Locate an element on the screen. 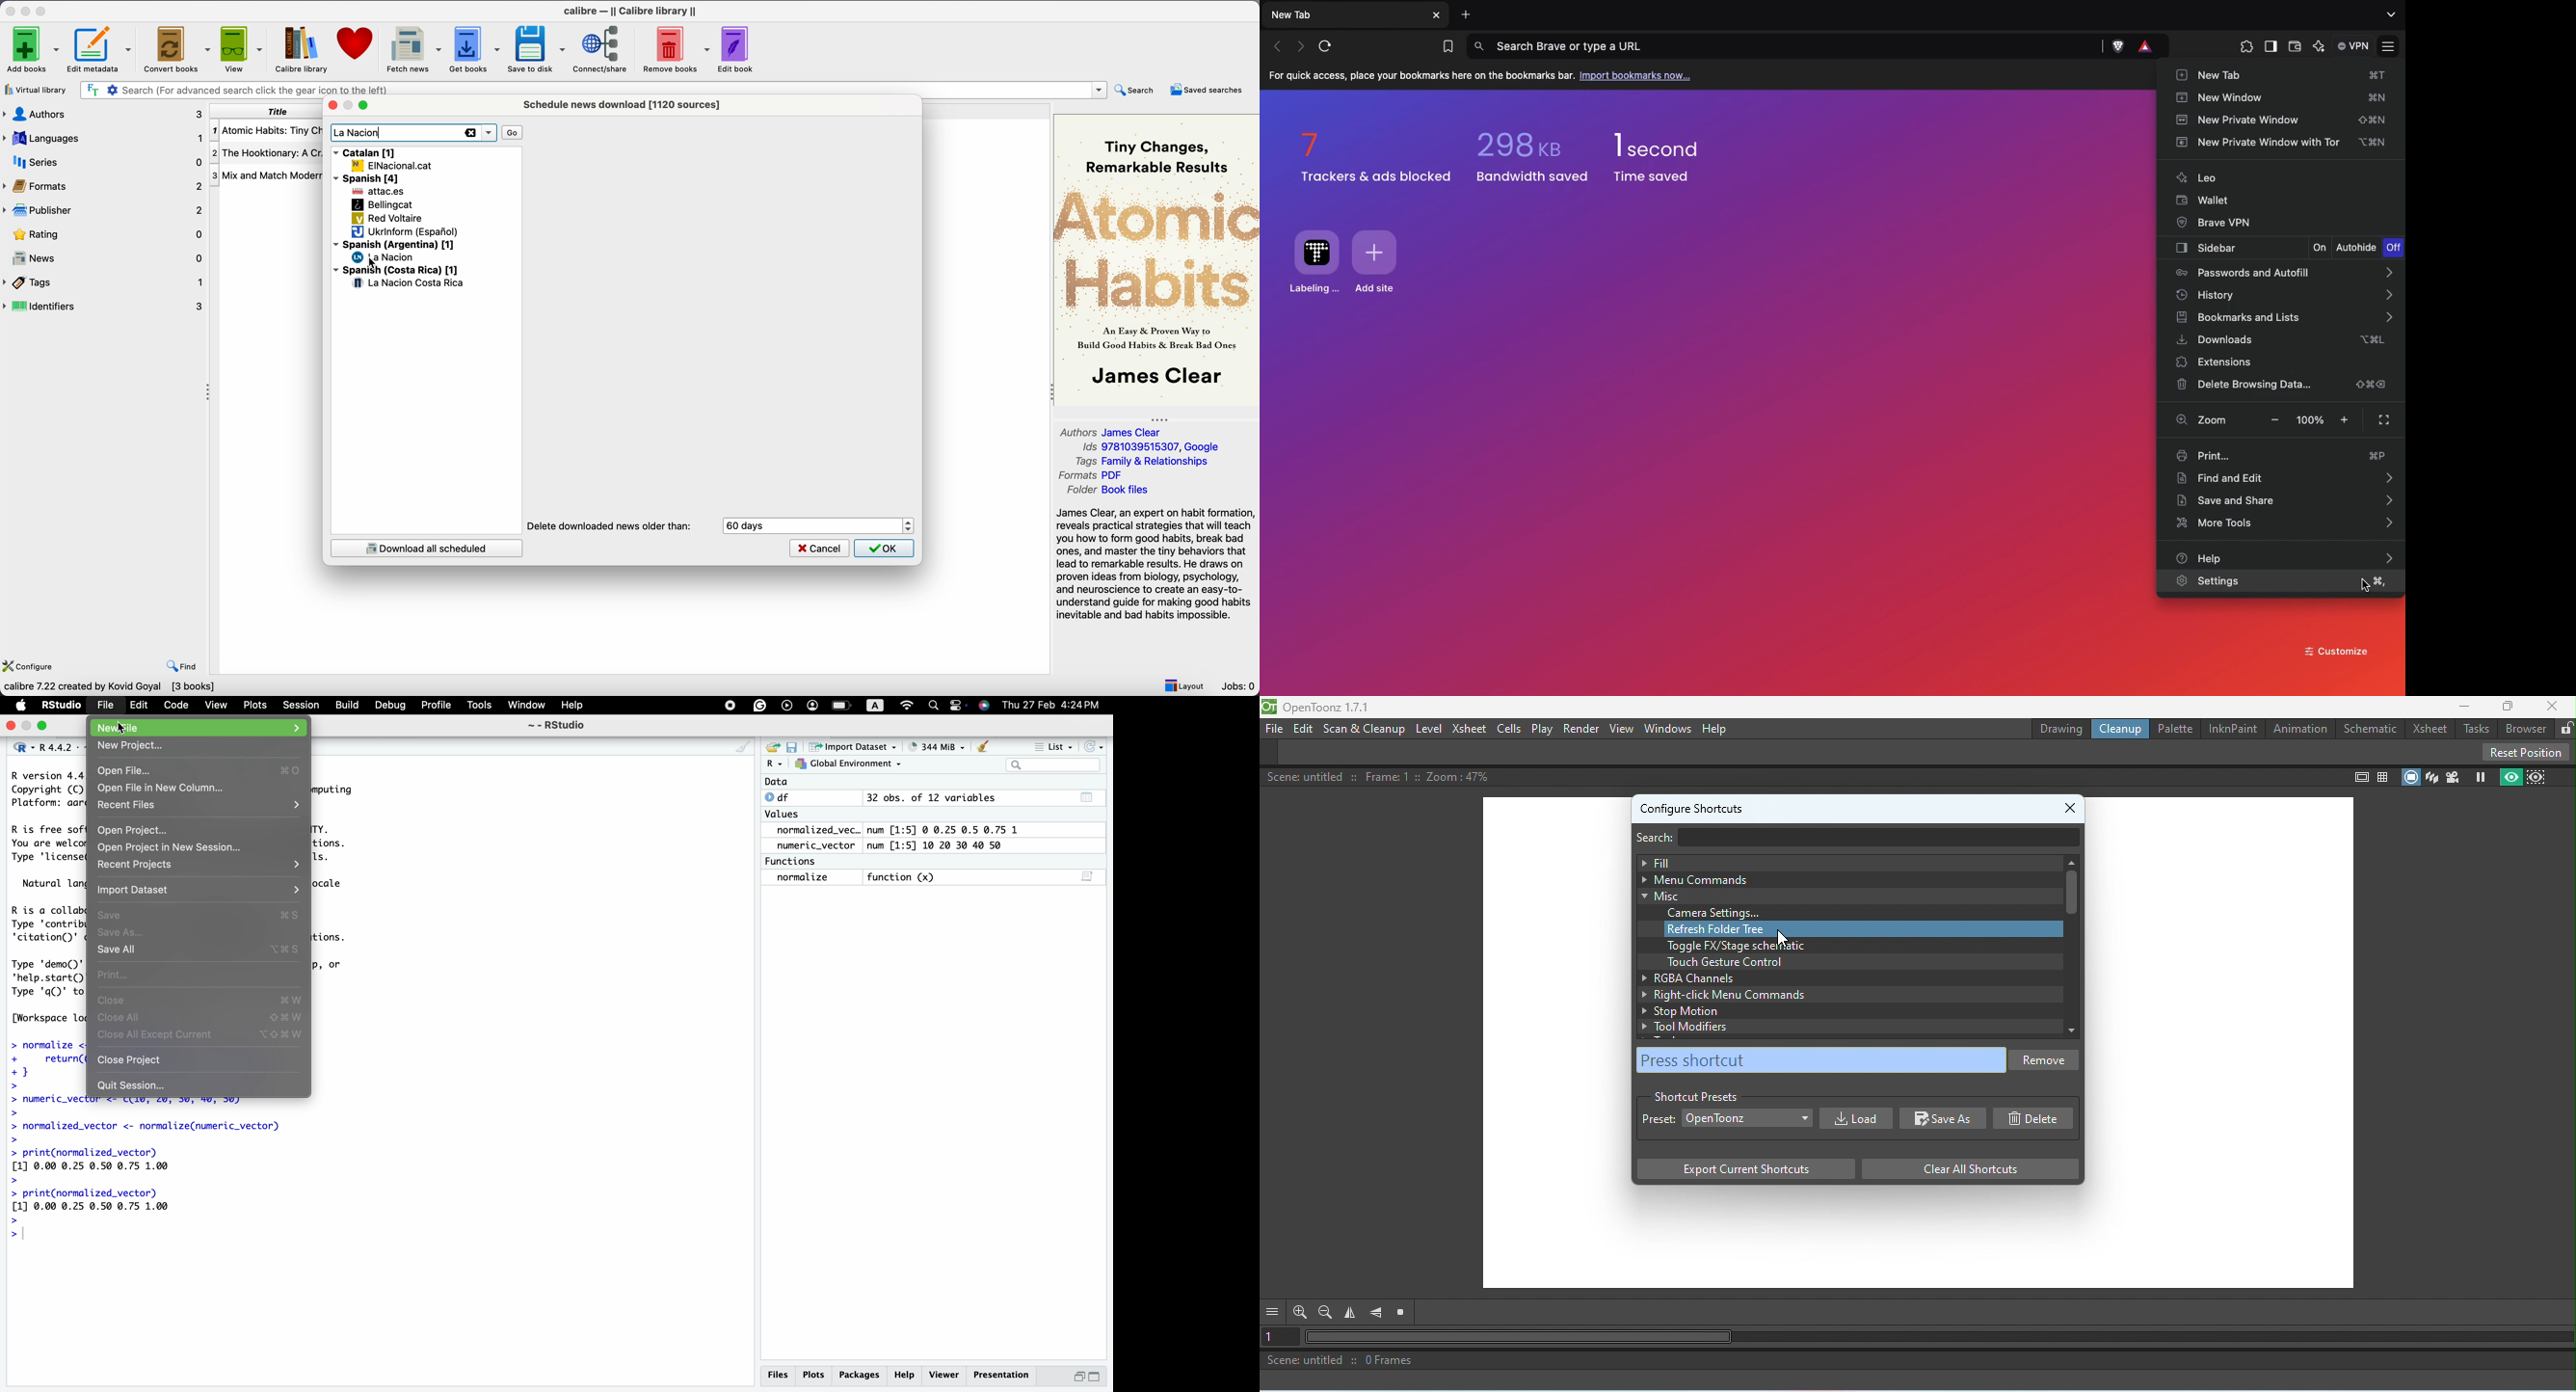 This screenshot has height=1400, width=2576. profile is located at coordinates (812, 705).